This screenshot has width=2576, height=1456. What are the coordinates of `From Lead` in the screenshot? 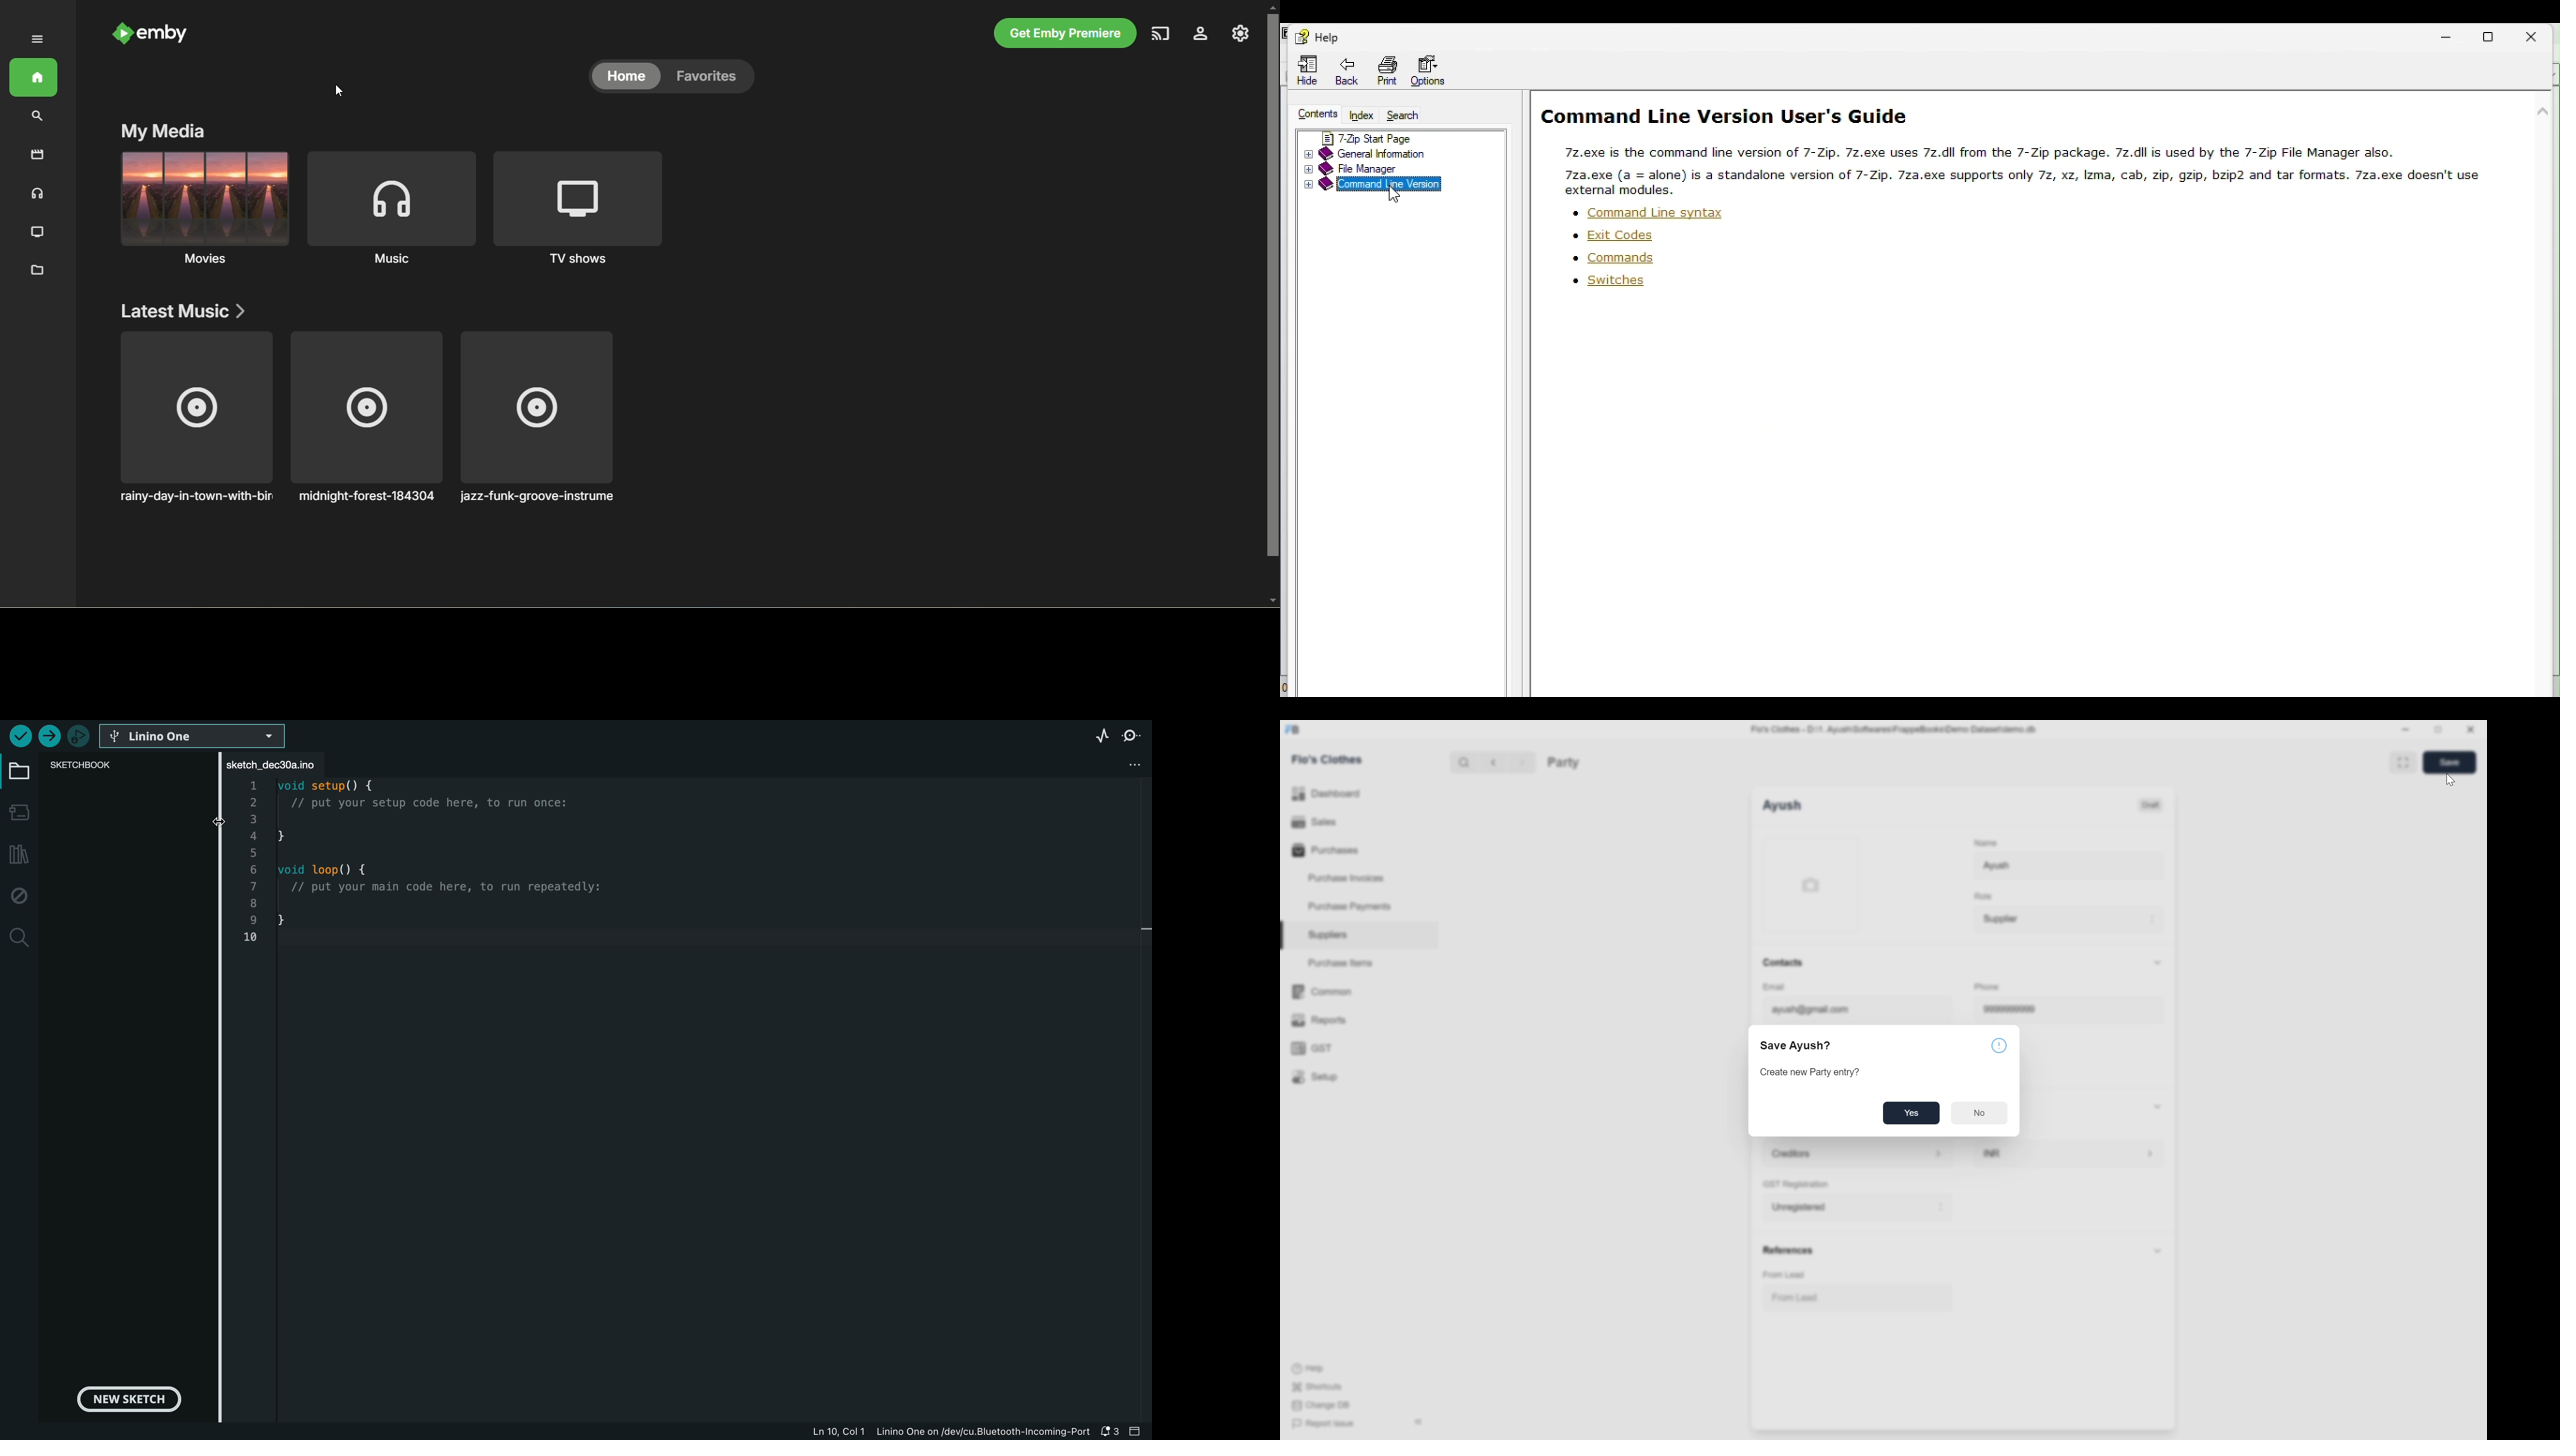 It's located at (1858, 1298).